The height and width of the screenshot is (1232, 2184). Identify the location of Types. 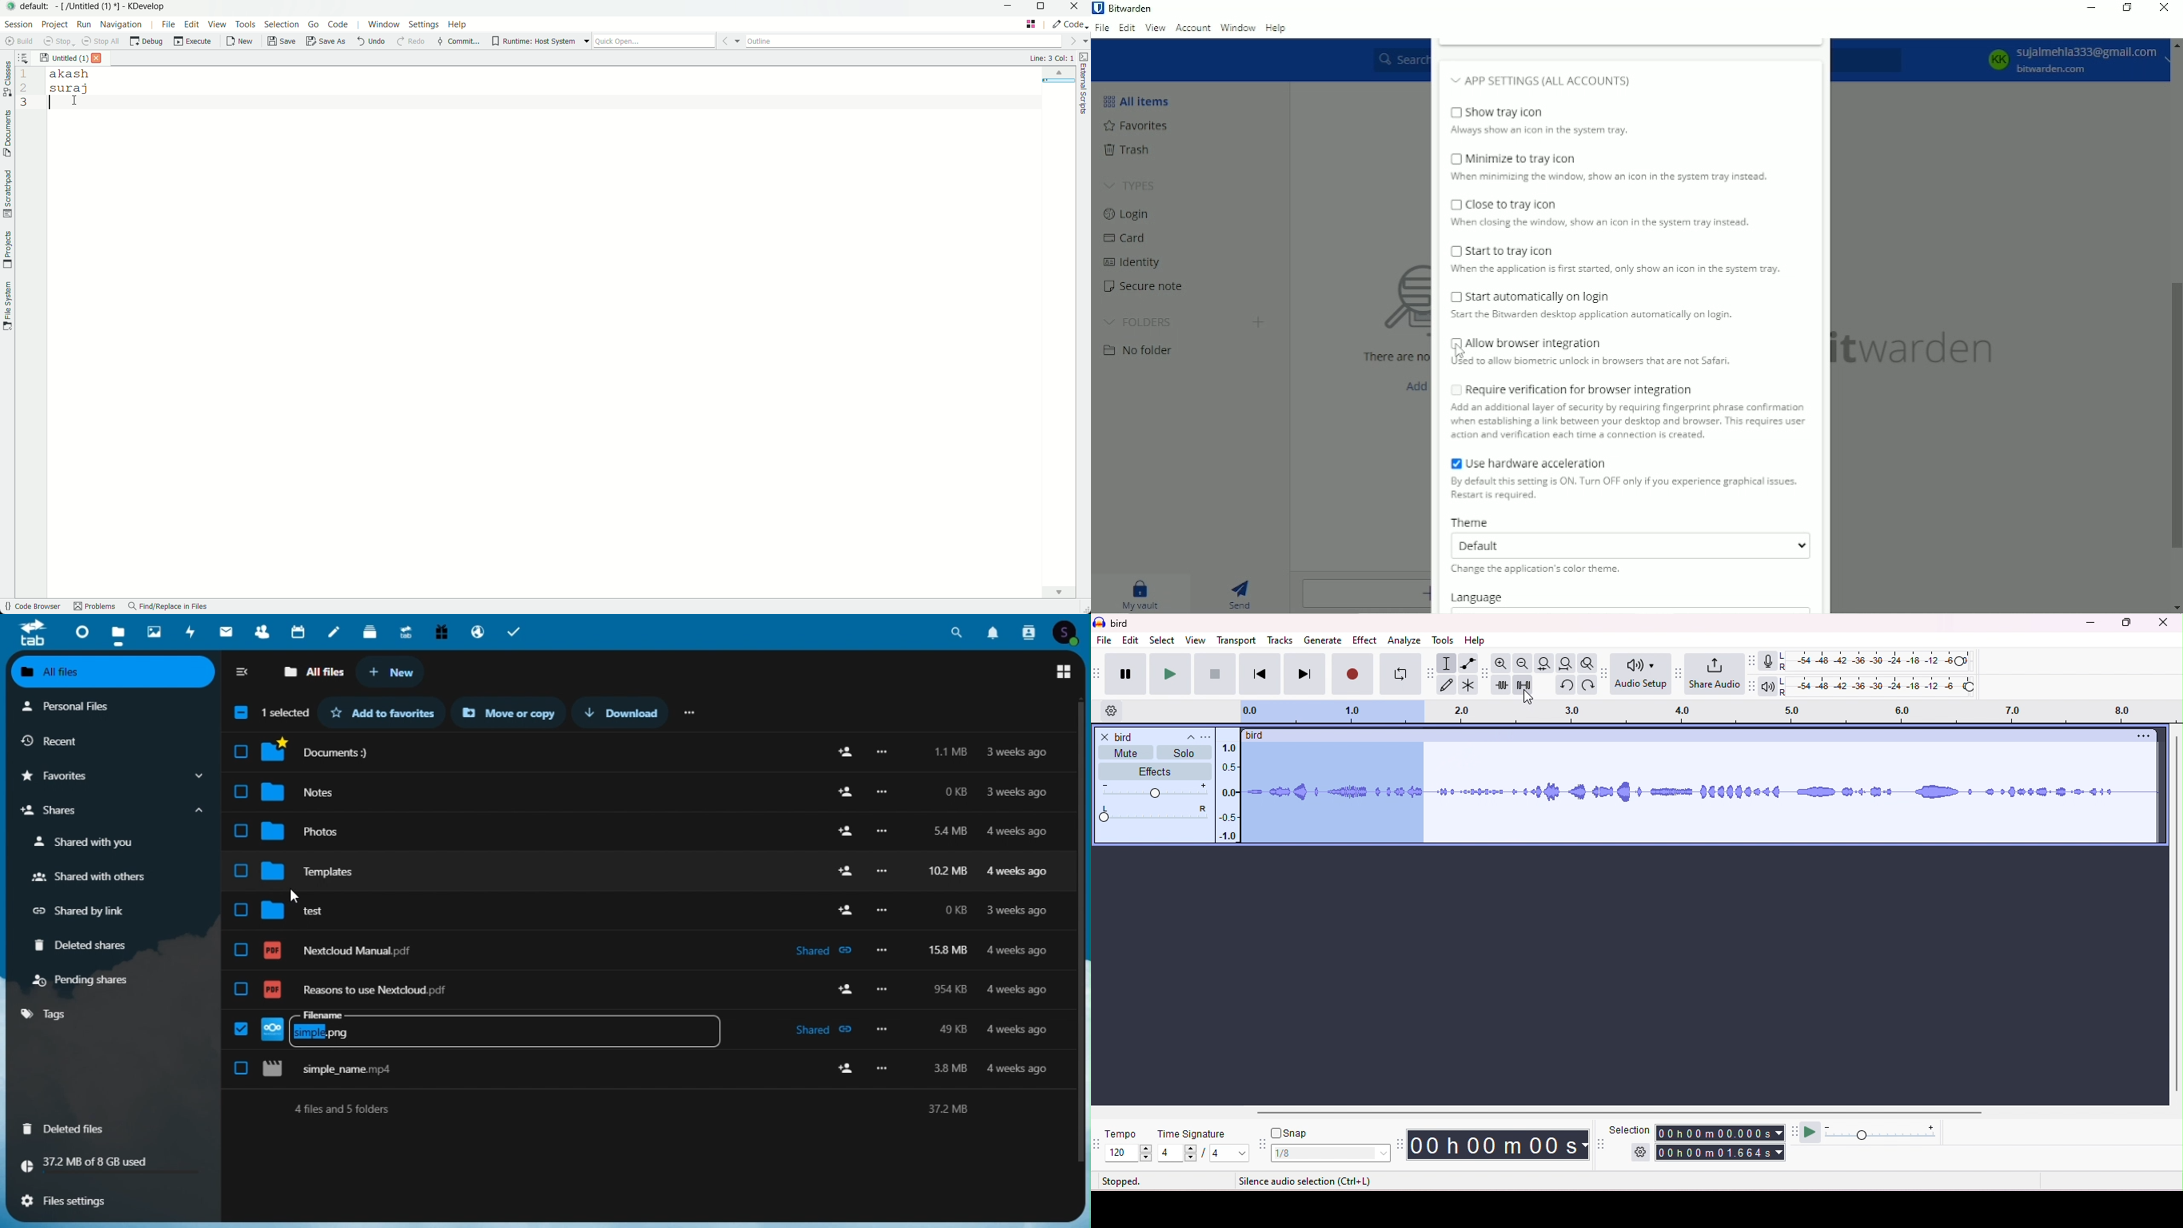
(1132, 184).